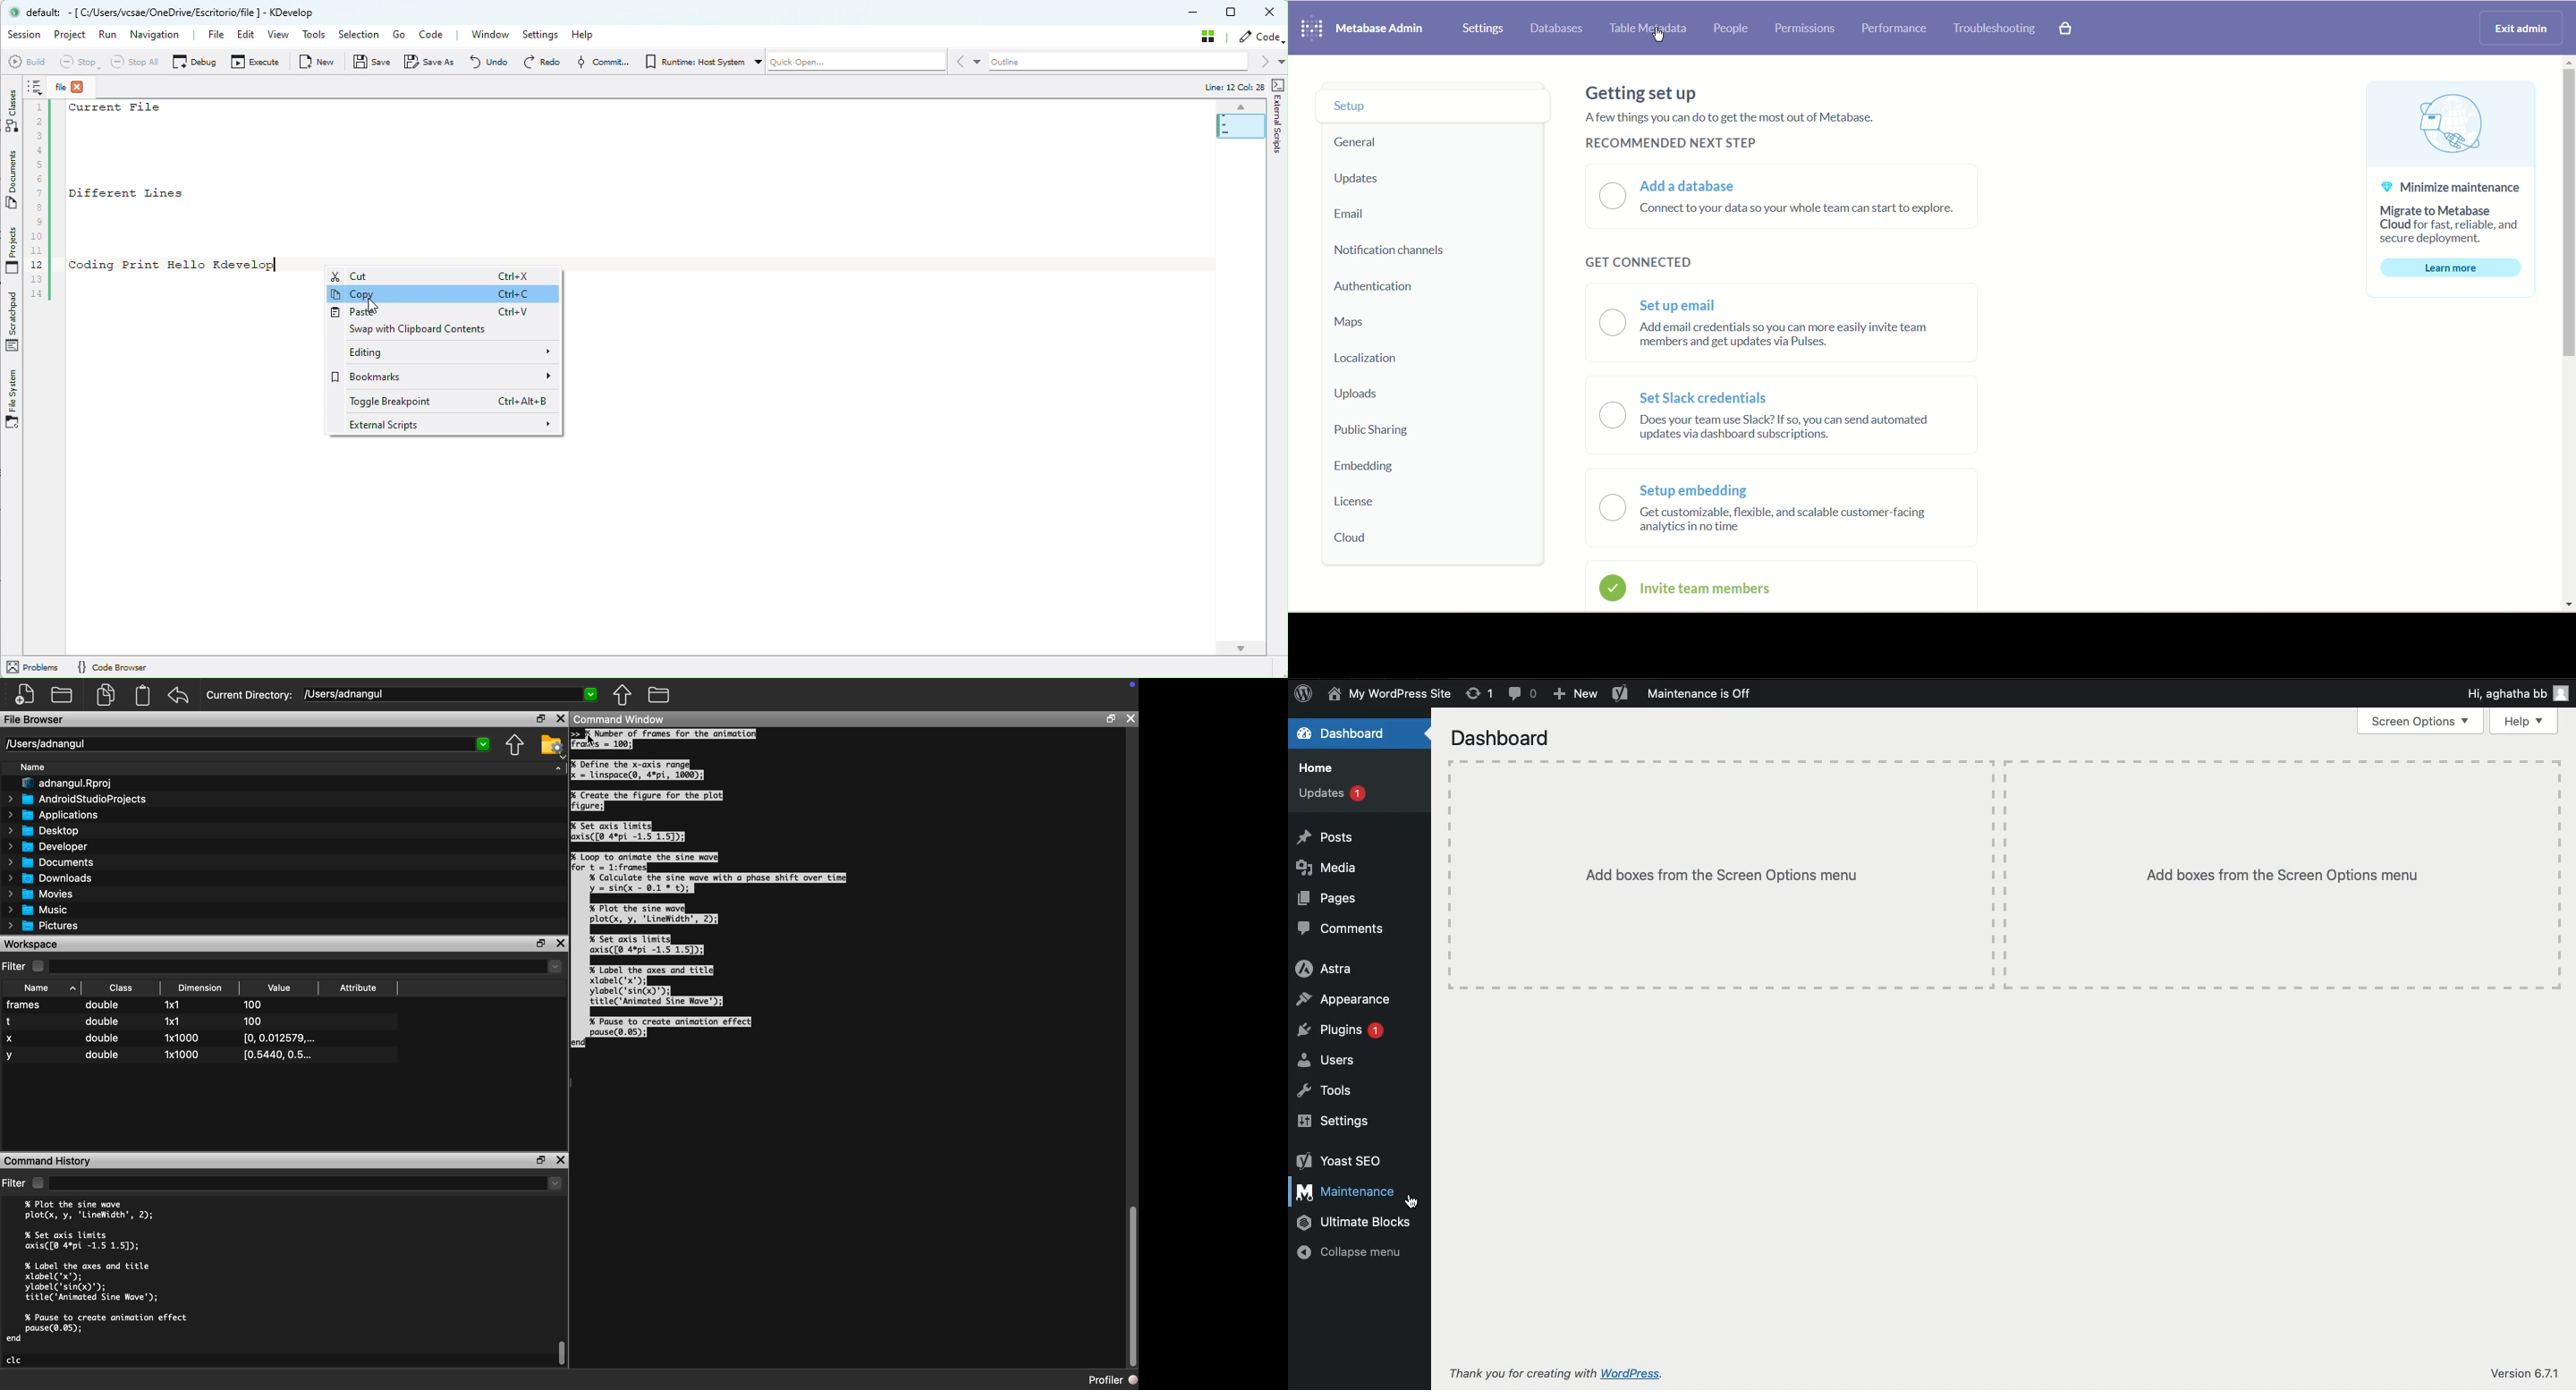  Describe the element at coordinates (1340, 1161) in the screenshot. I see `Yoast` at that location.